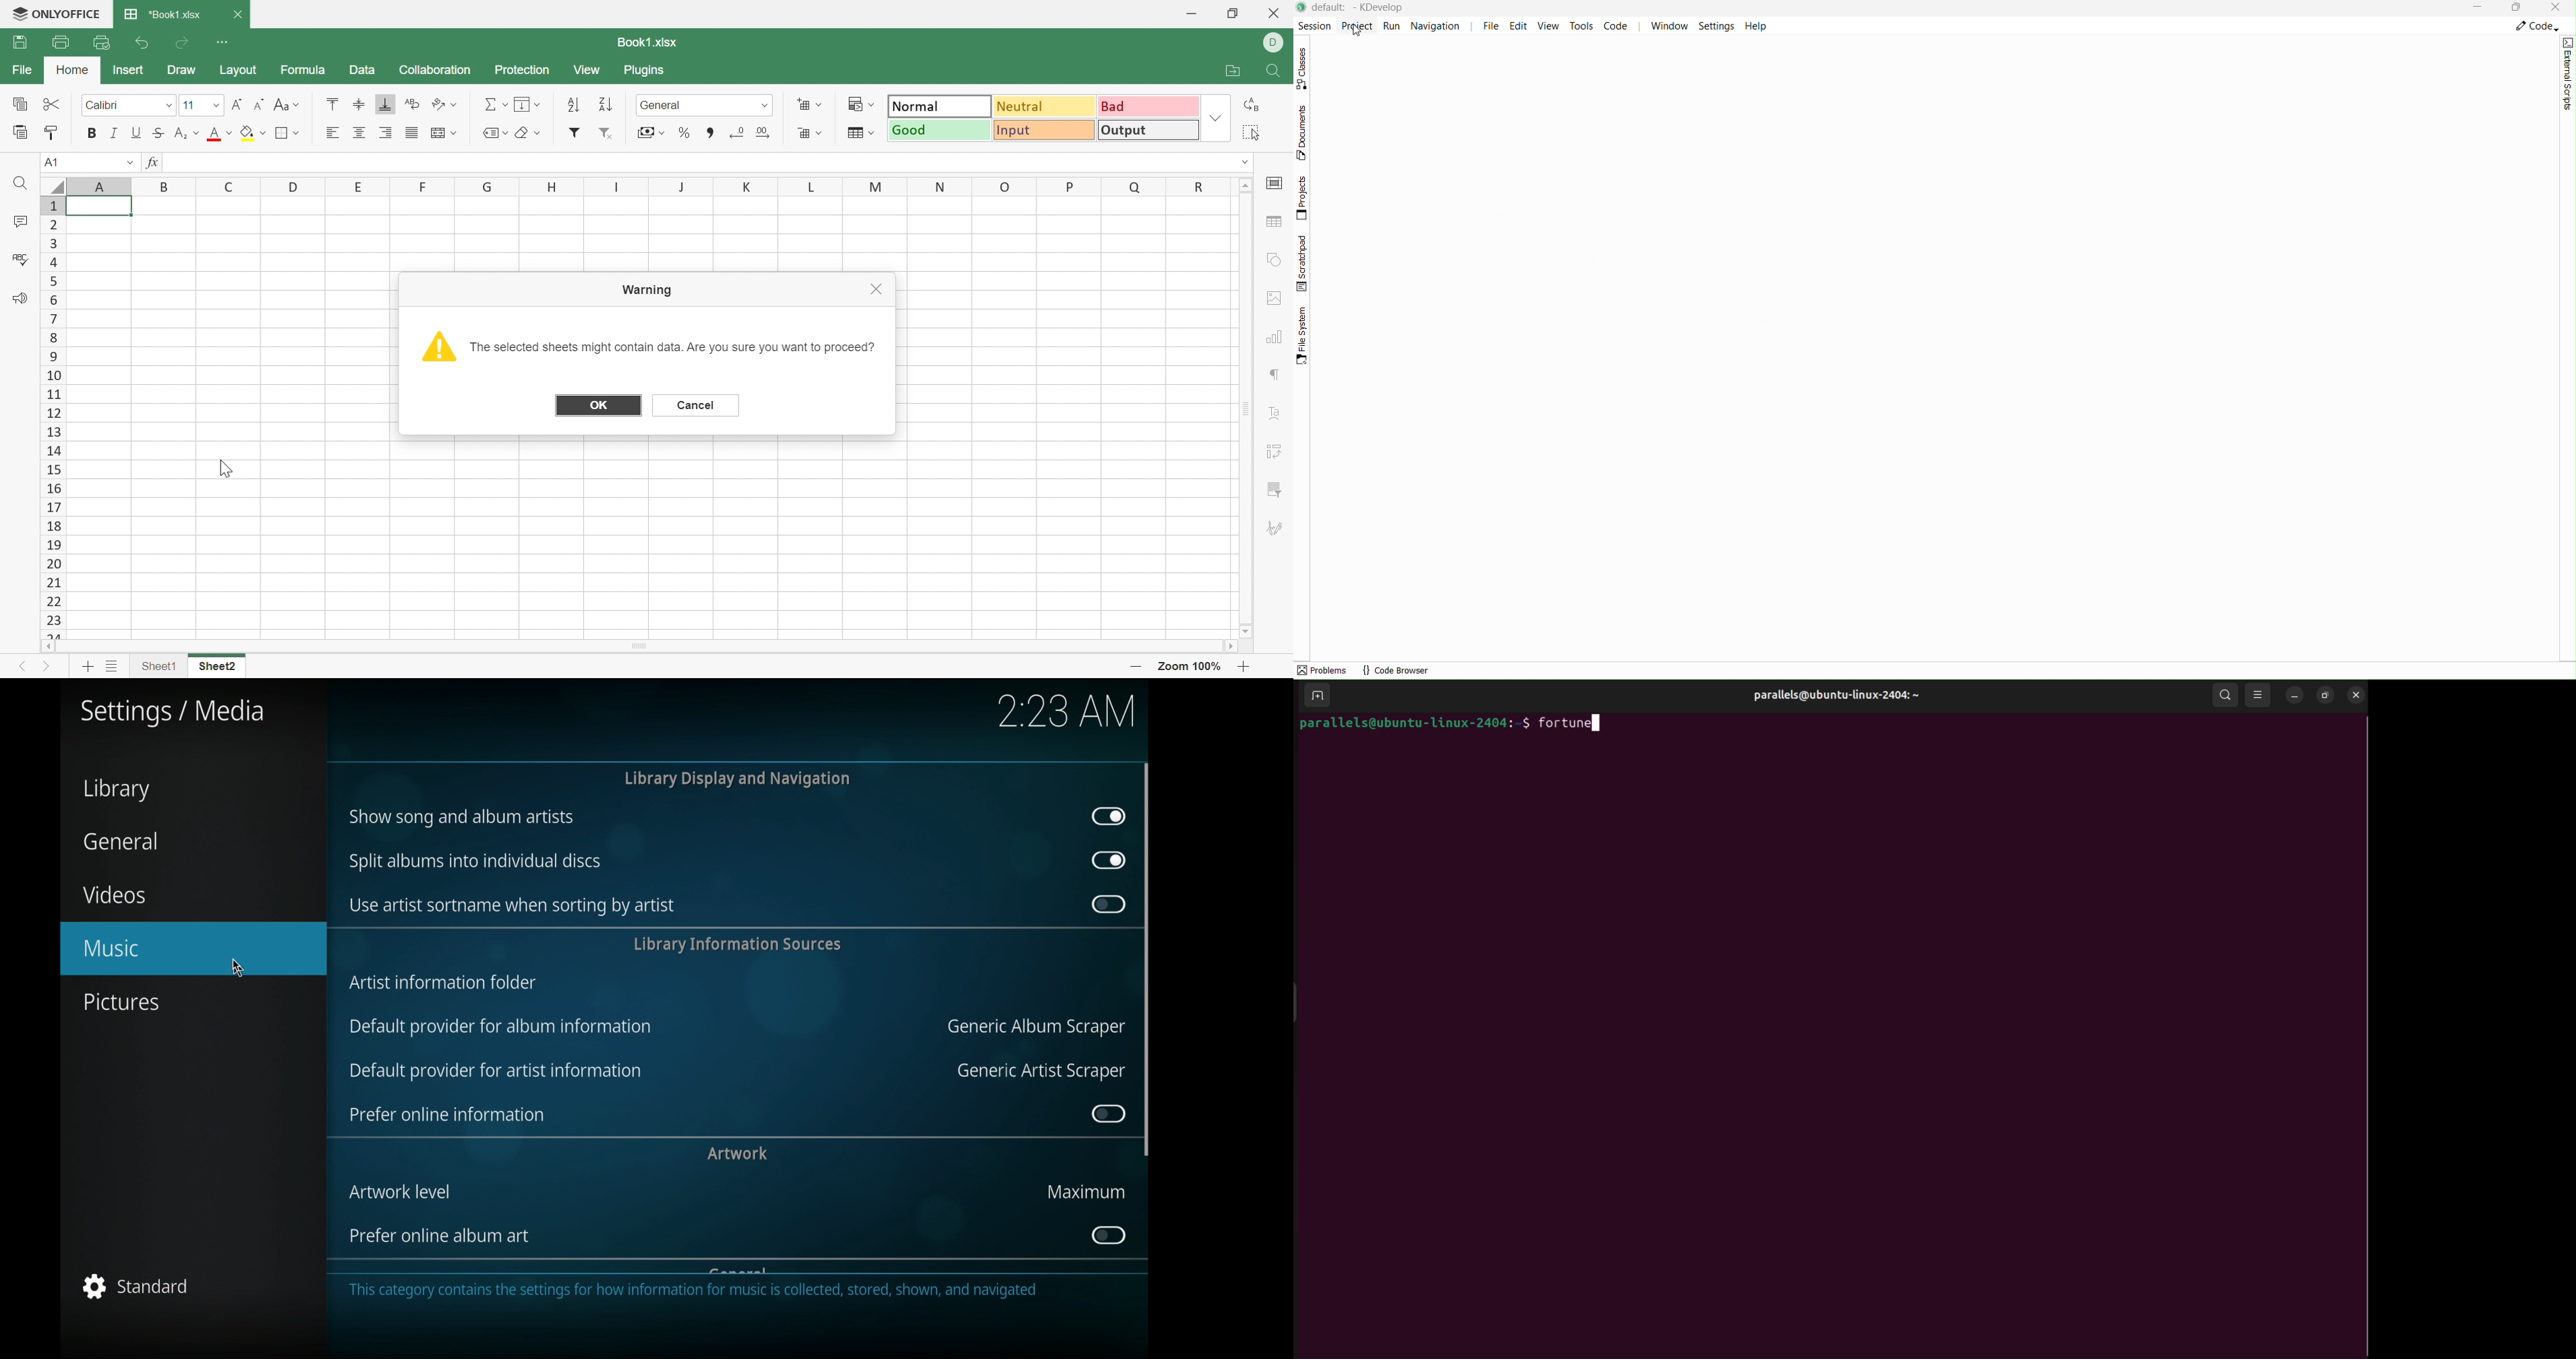 The height and width of the screenshot is (1372, 2576). I want to click on Pivot Table settings, so click(1277, 452).